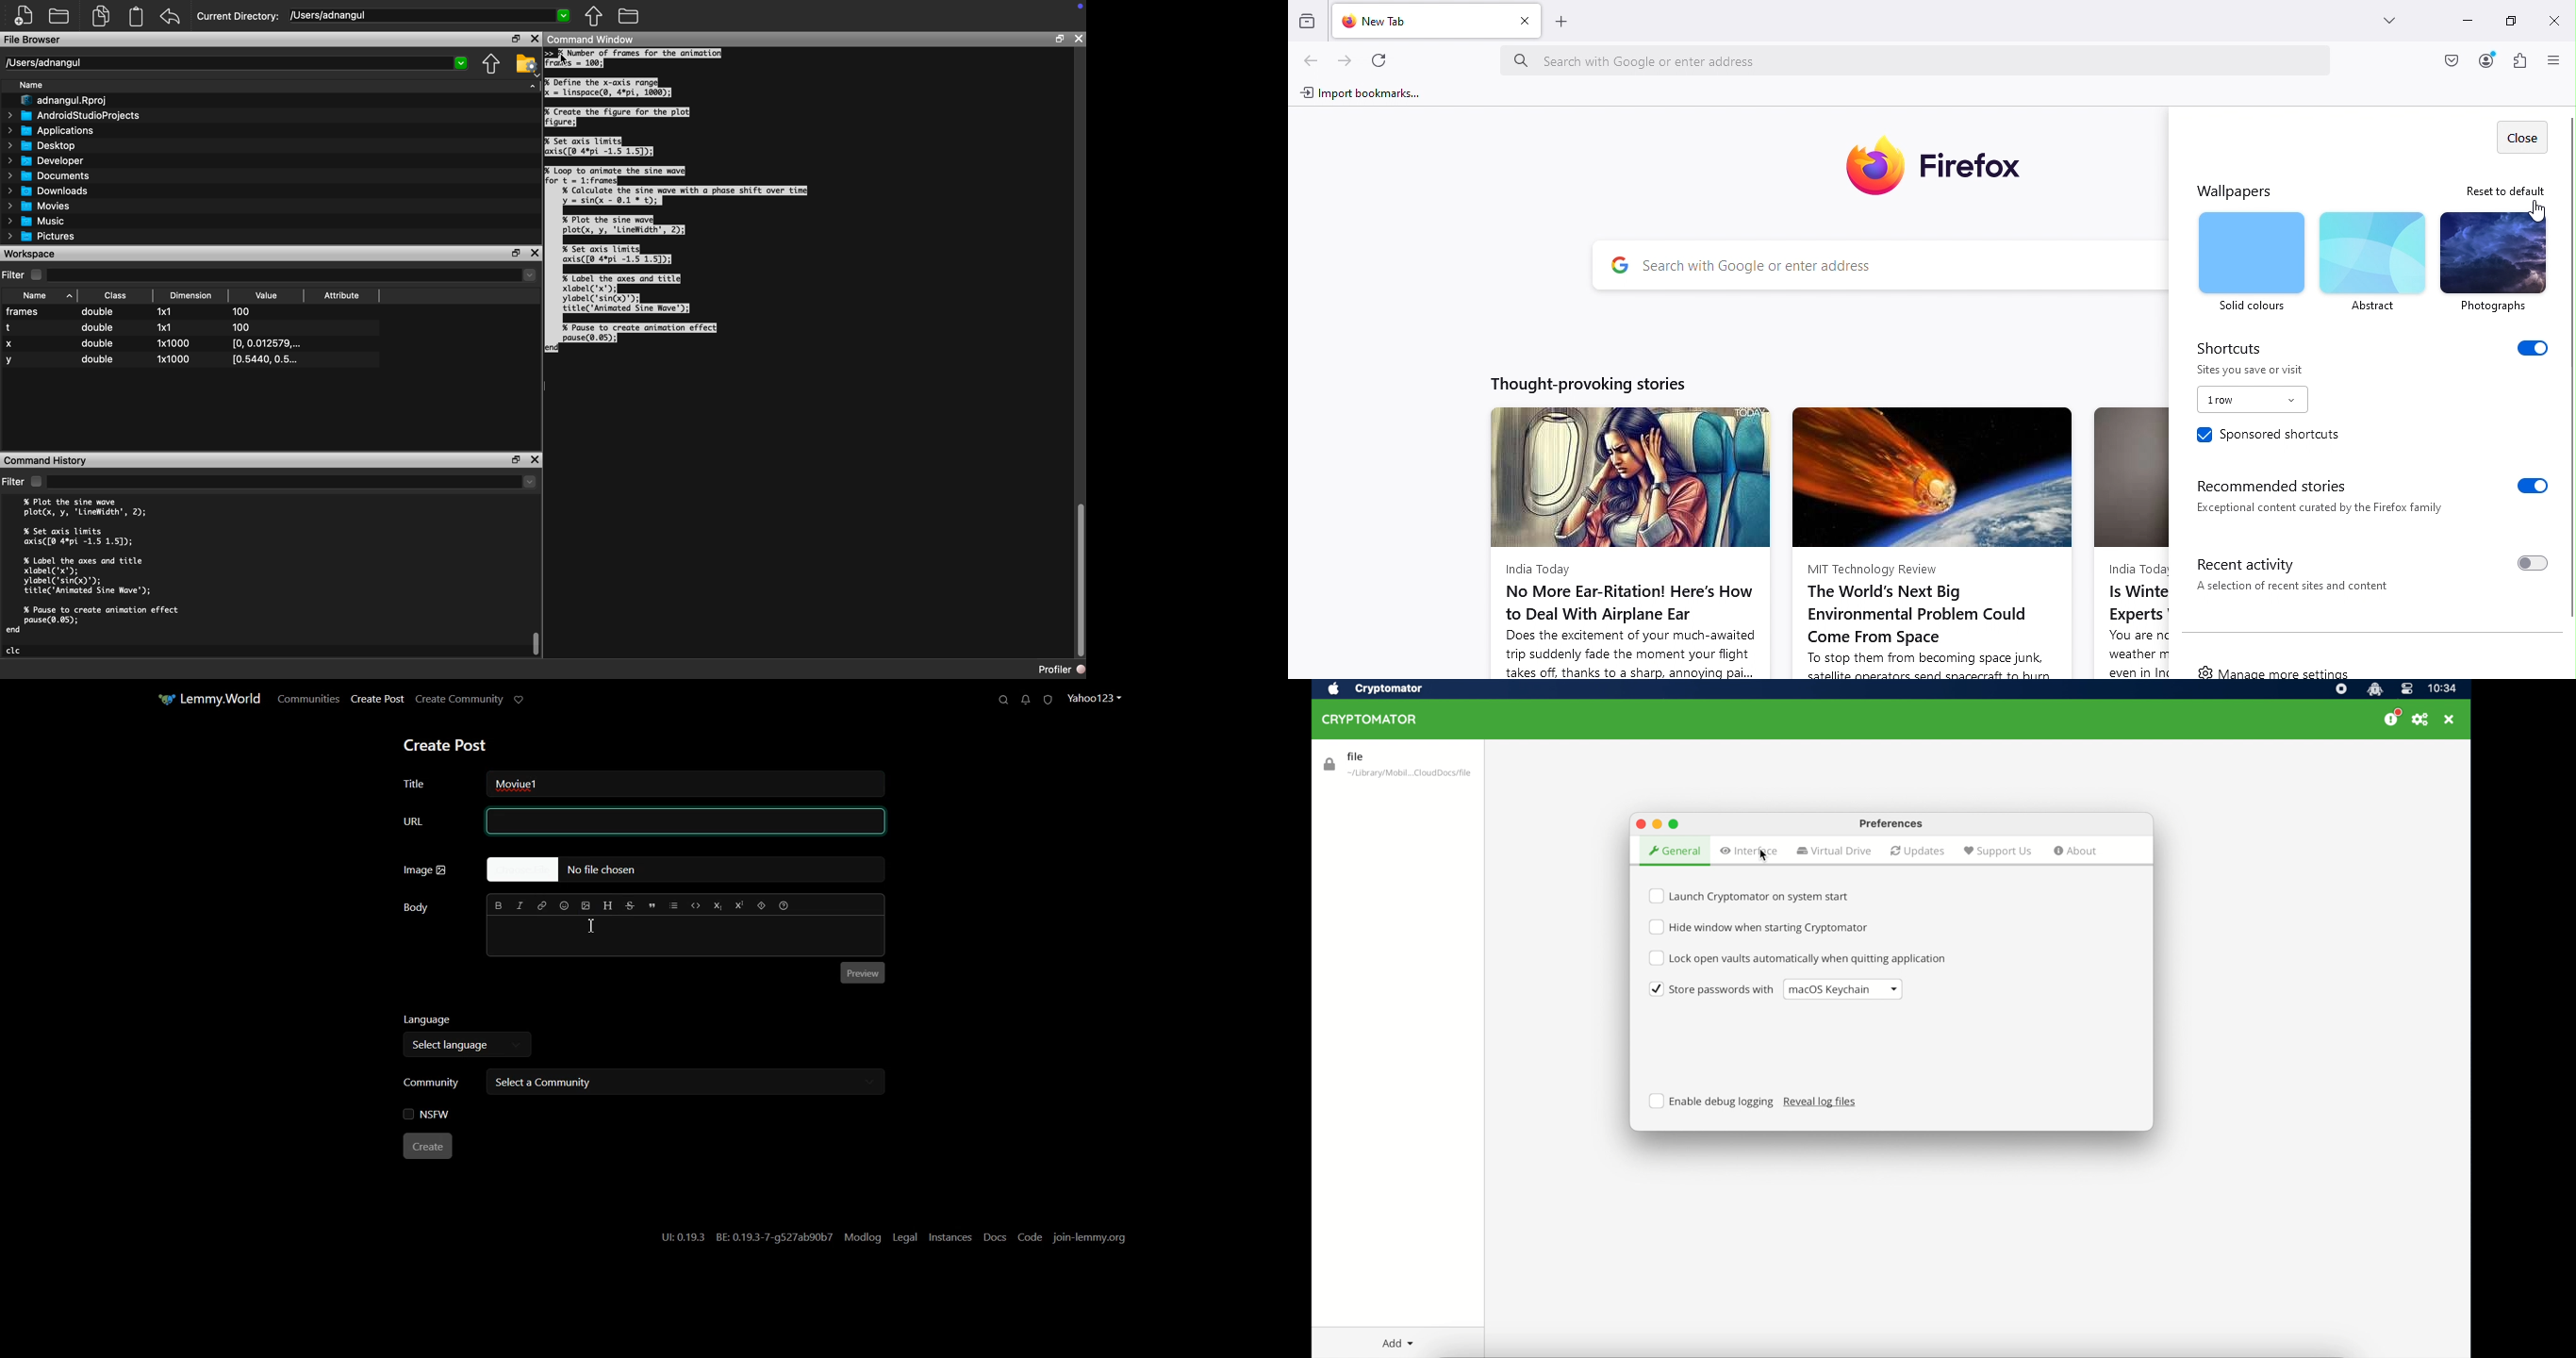  Describe the element at coordinates (1566, 26) in the screenshot. I see `Add a new tab` at that location.